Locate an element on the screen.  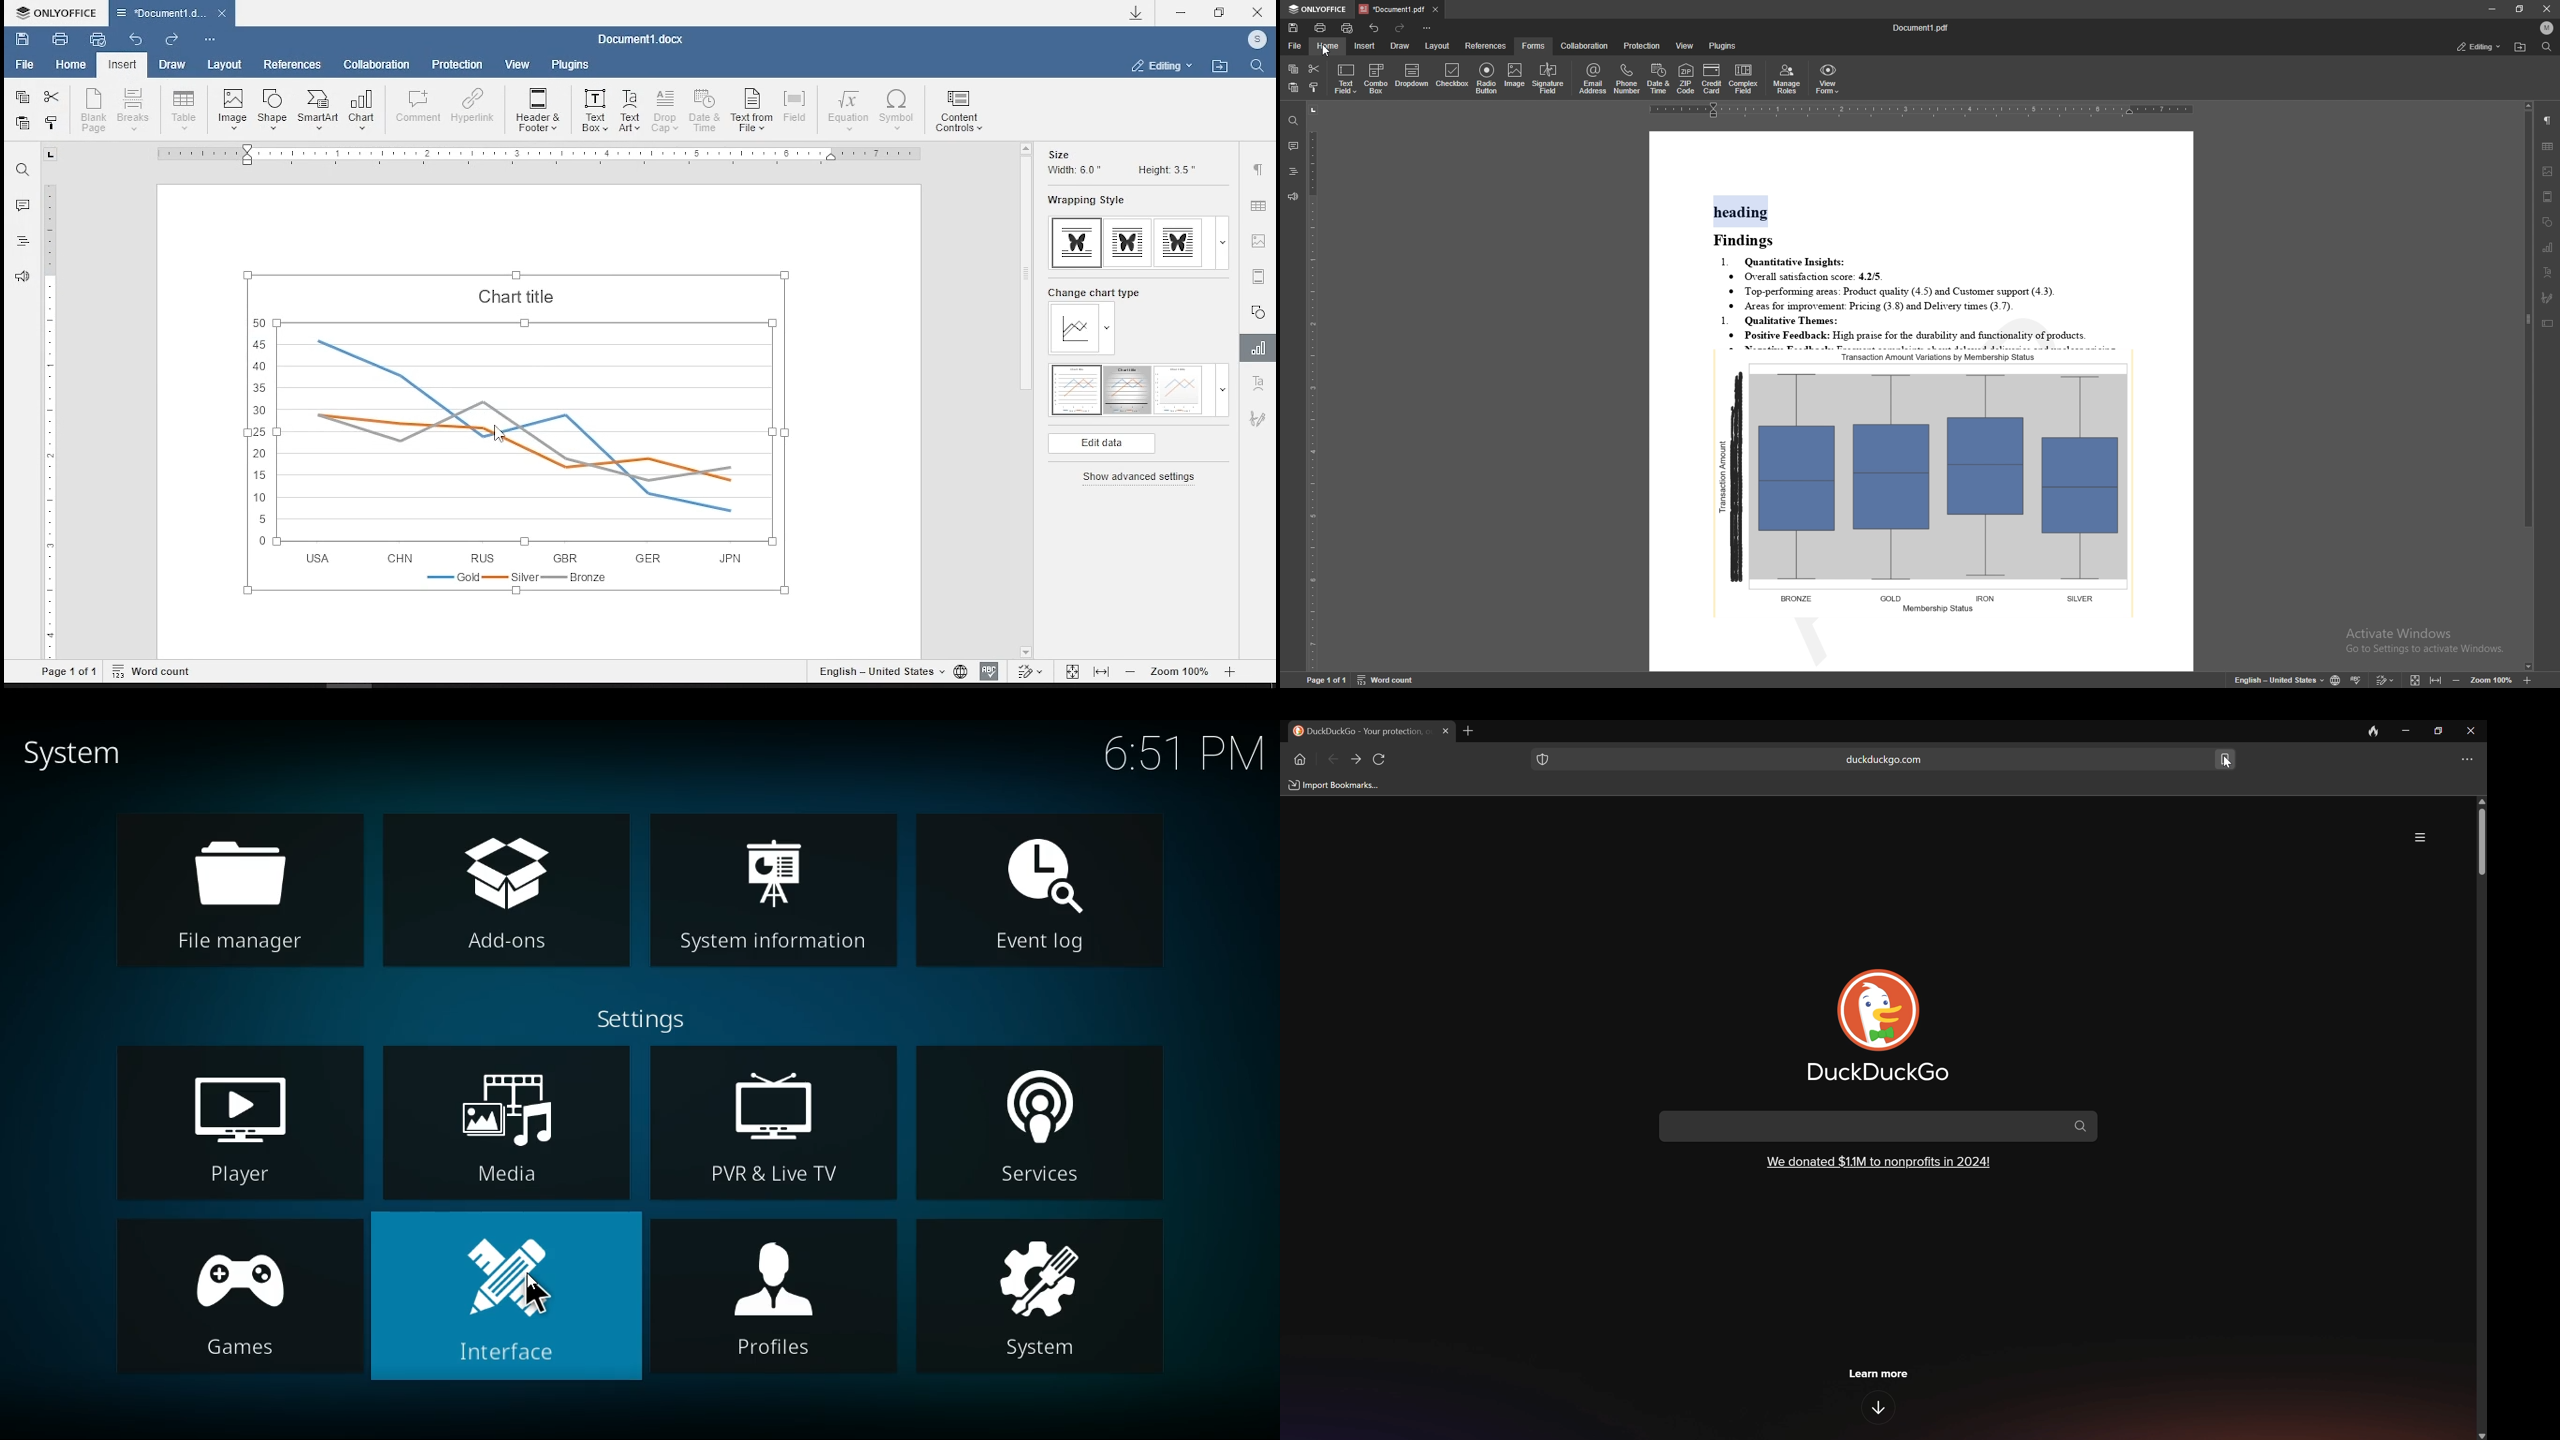
text box is located at coordinates (2547, 324).